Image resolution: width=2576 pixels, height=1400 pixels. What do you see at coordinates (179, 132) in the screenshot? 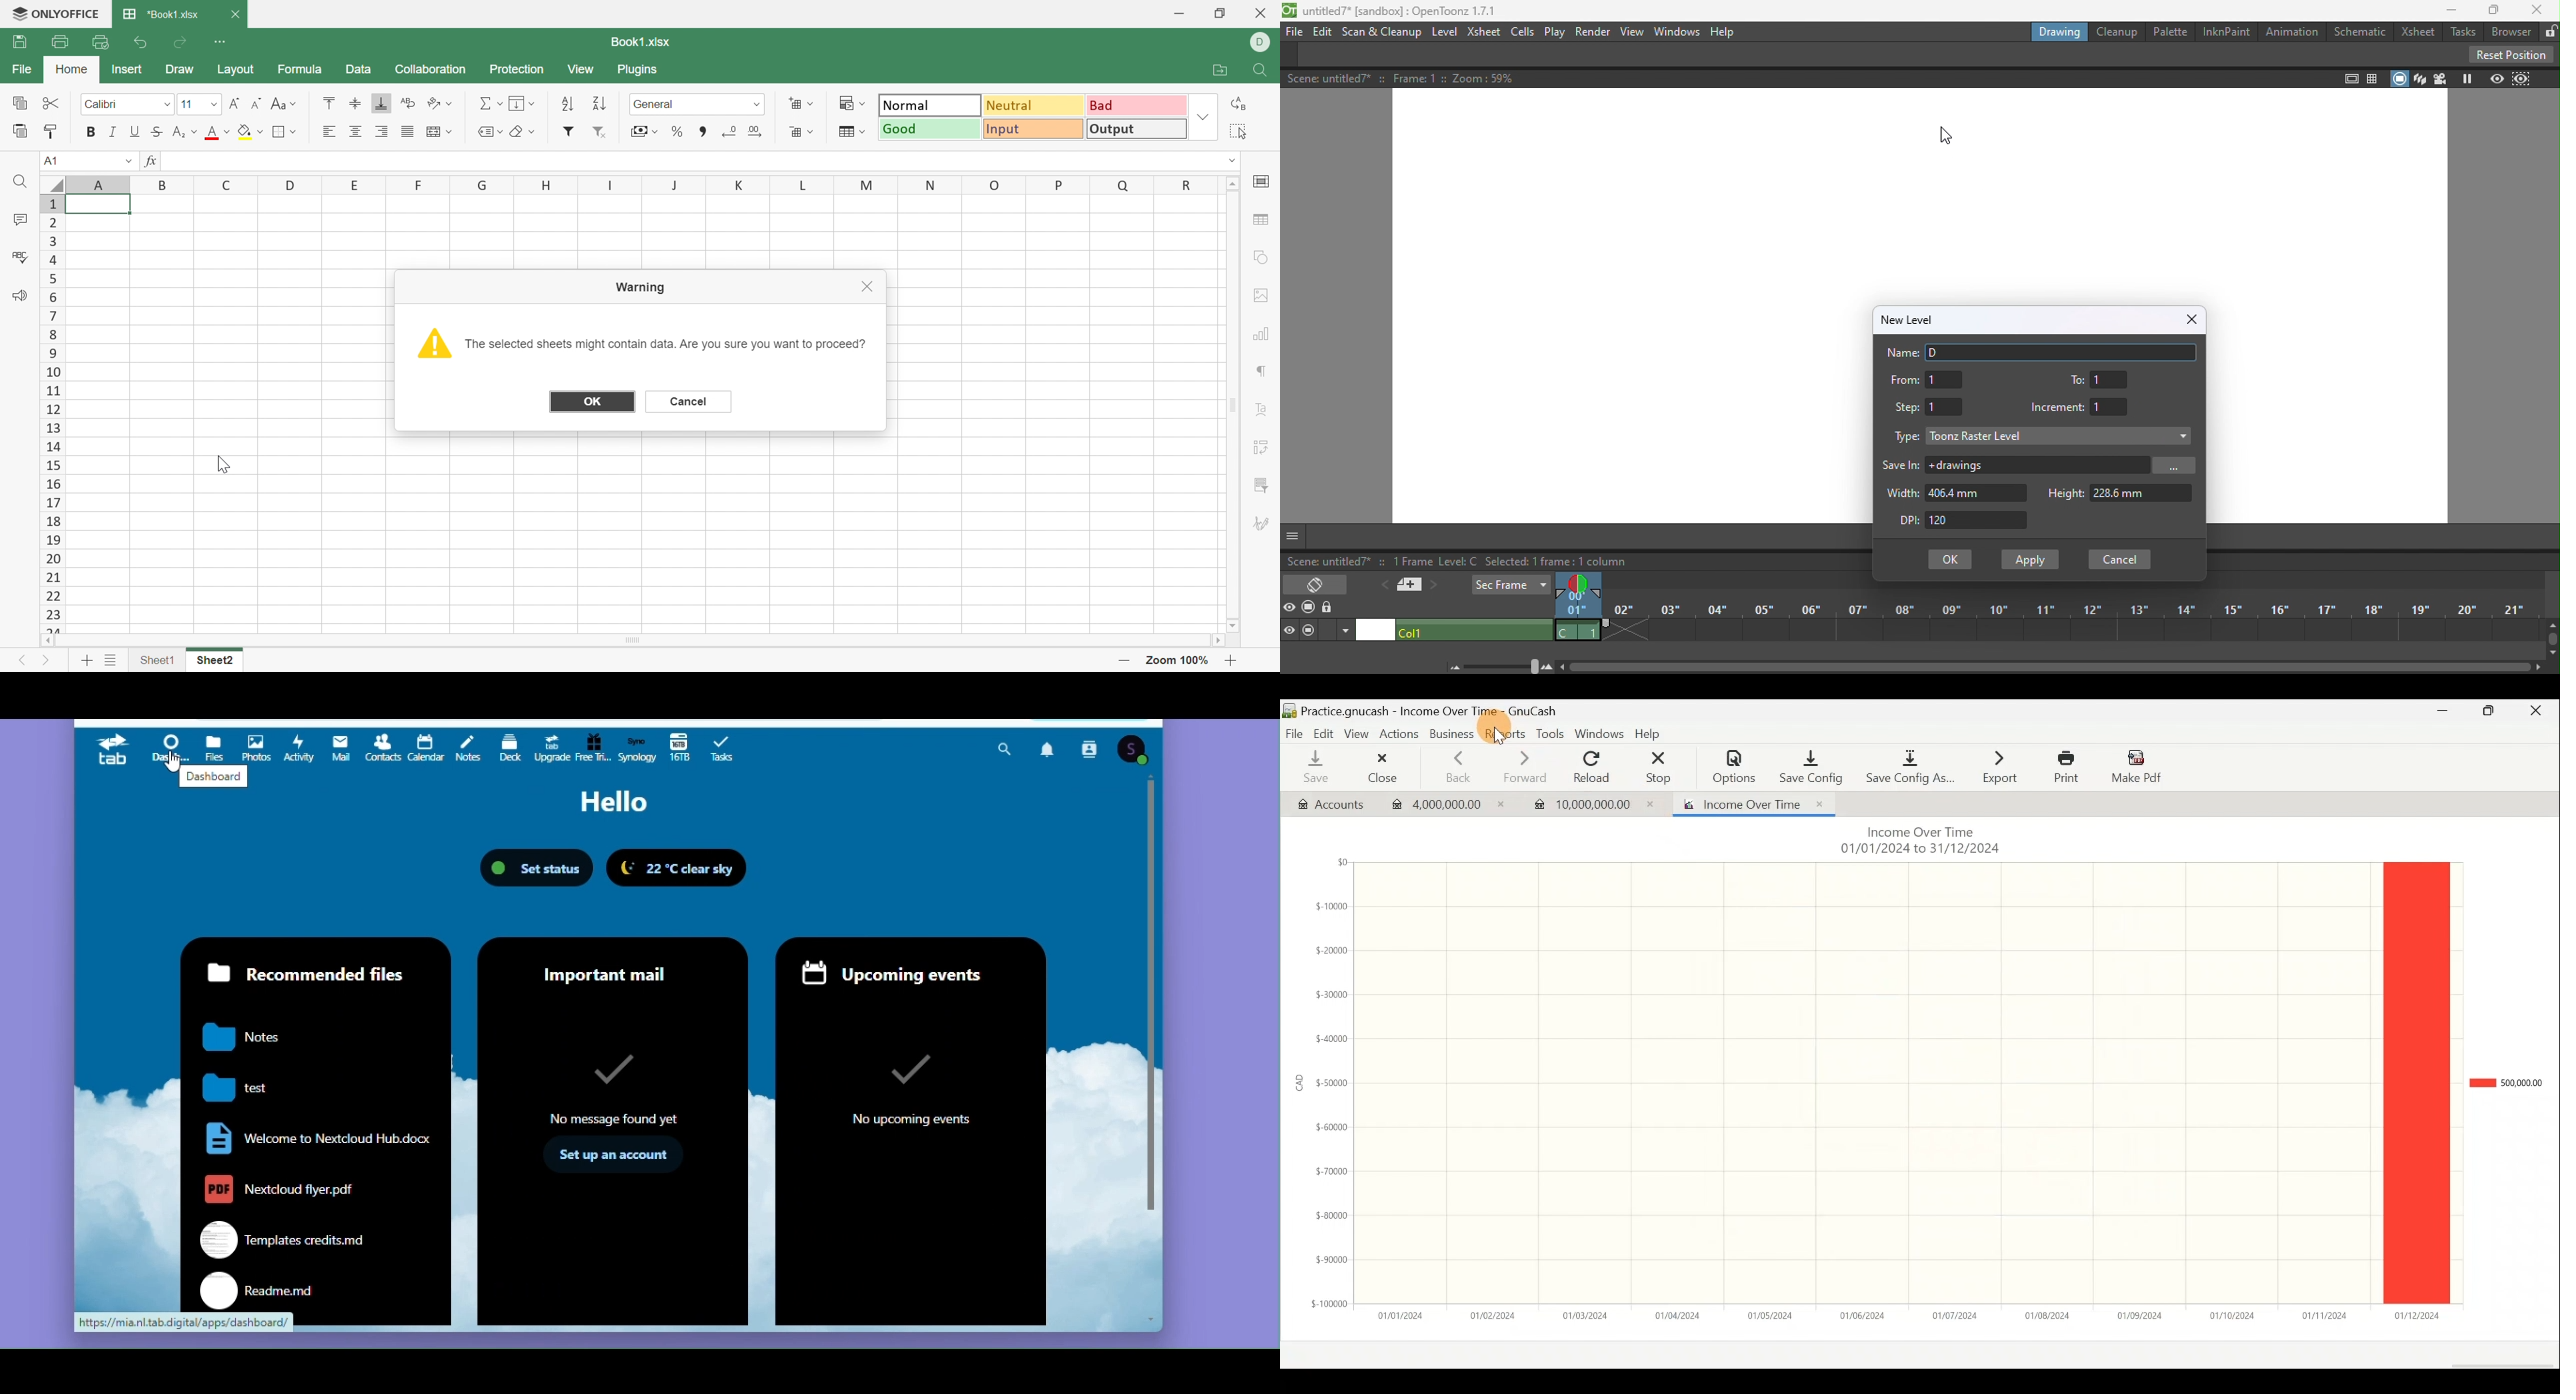
I see `Superscript/ Subscript` at bounding box center [179, 132].